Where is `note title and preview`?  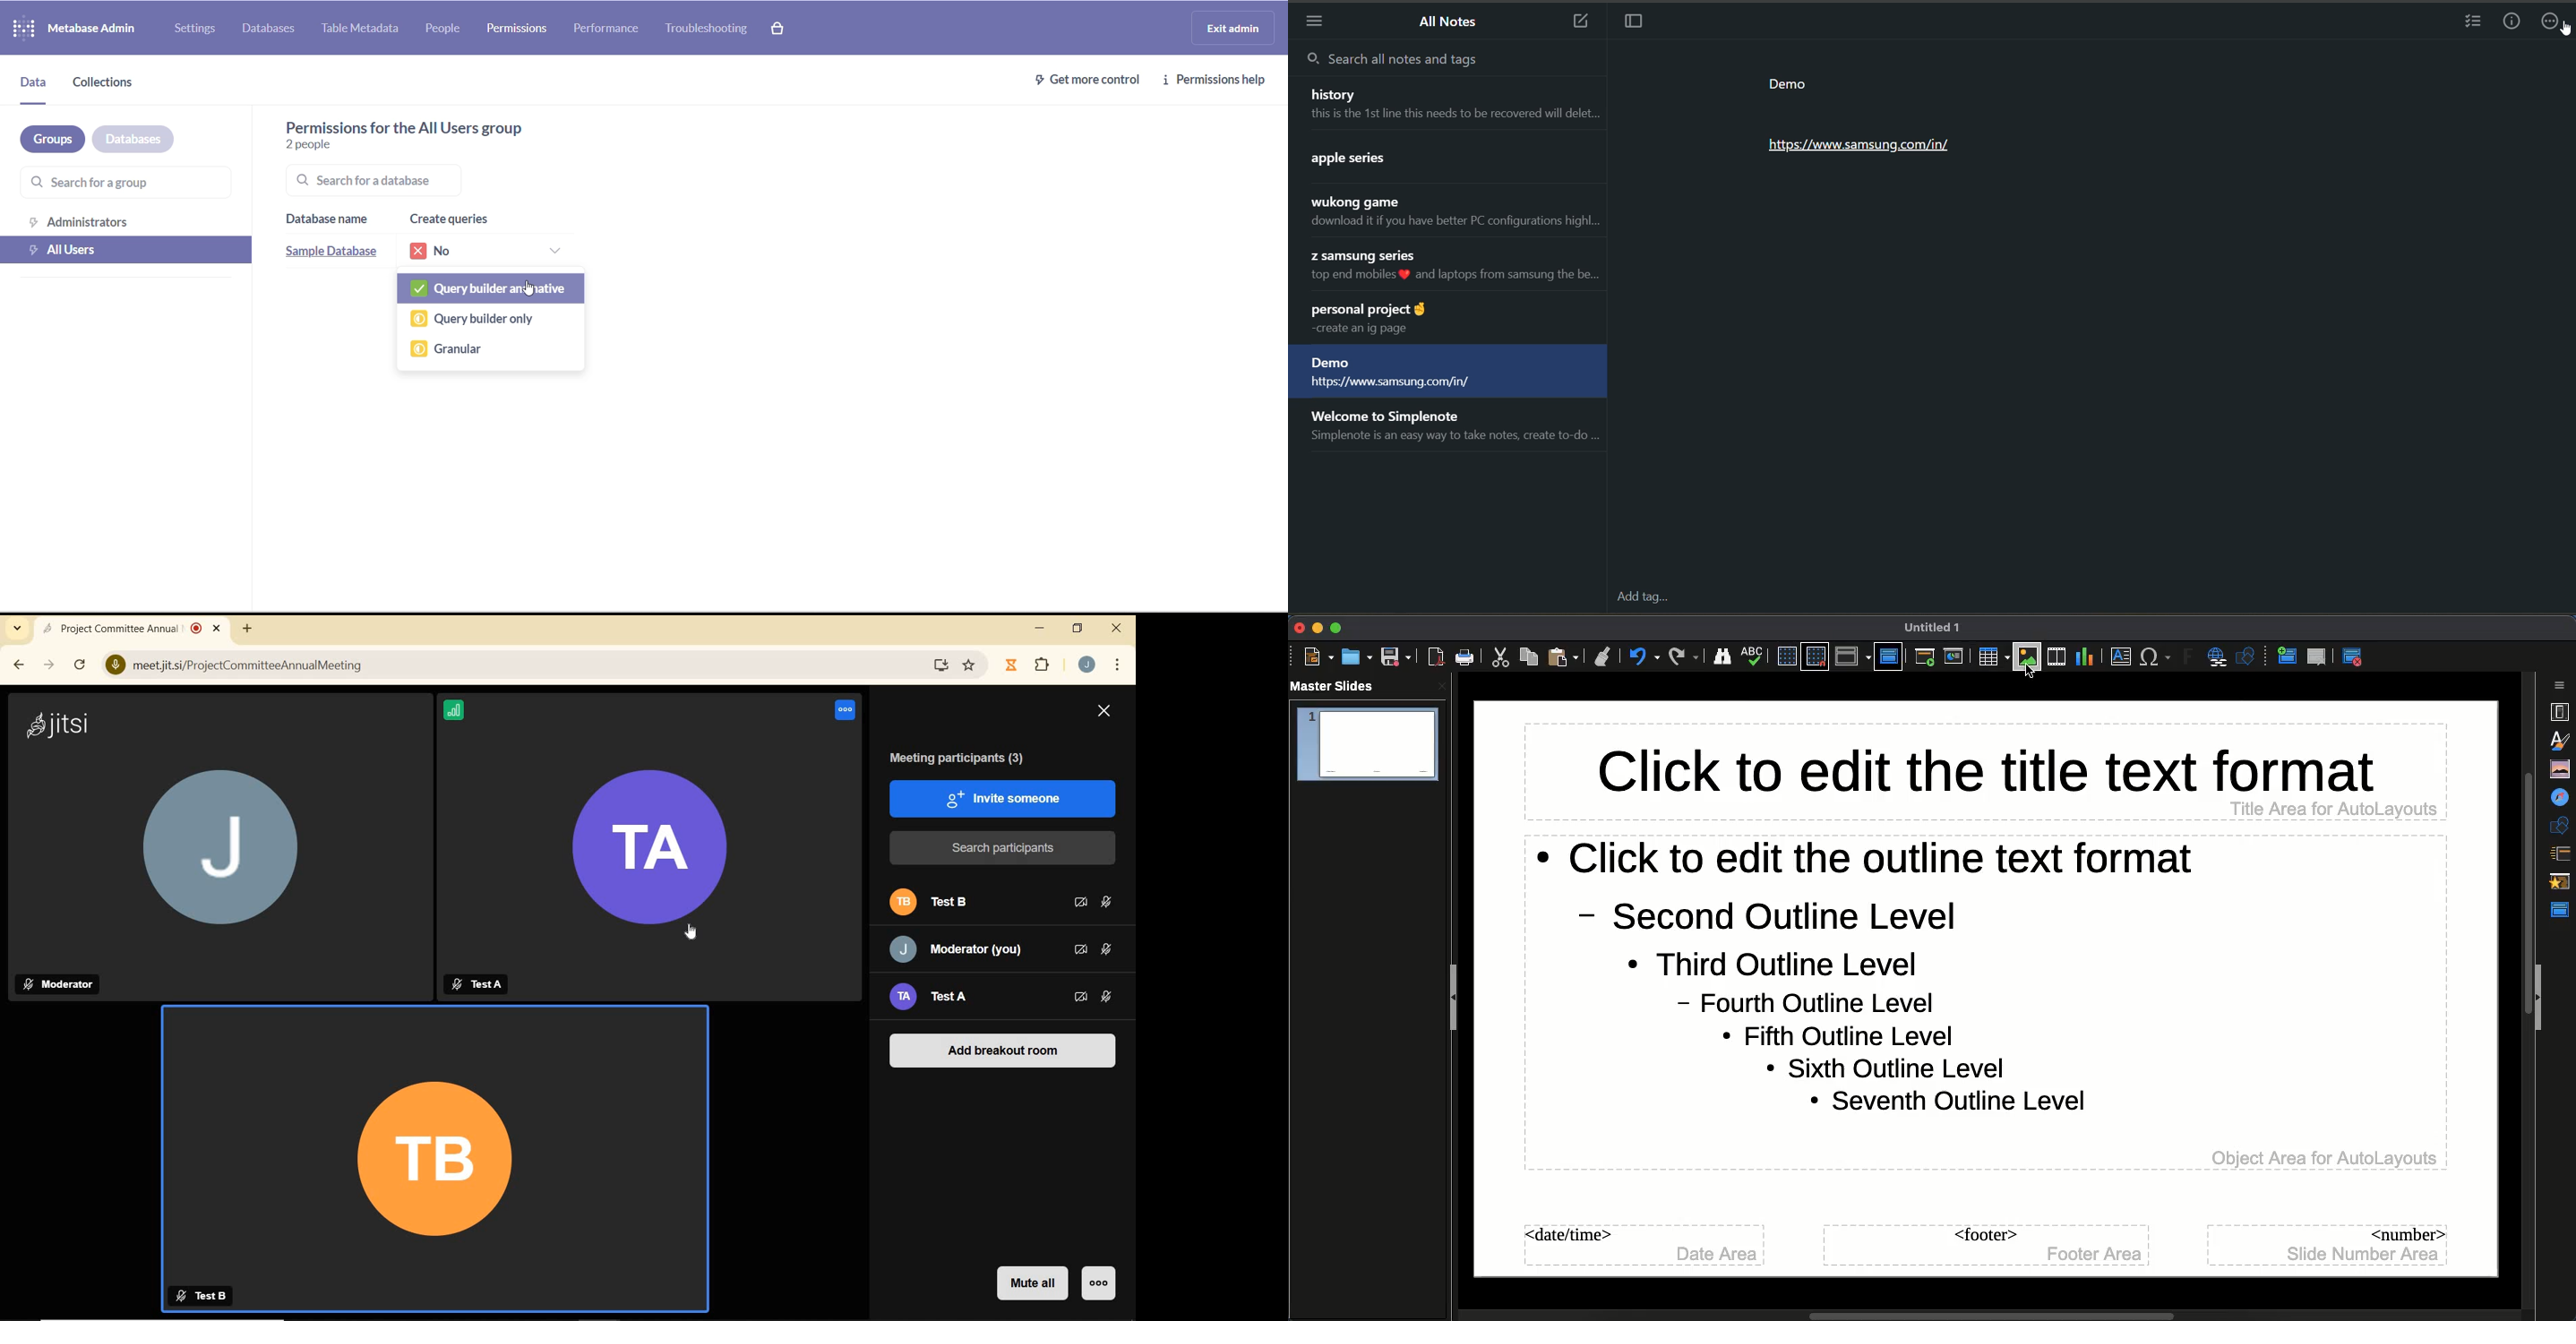
note title and preview is located at coordinates (1448, 268).